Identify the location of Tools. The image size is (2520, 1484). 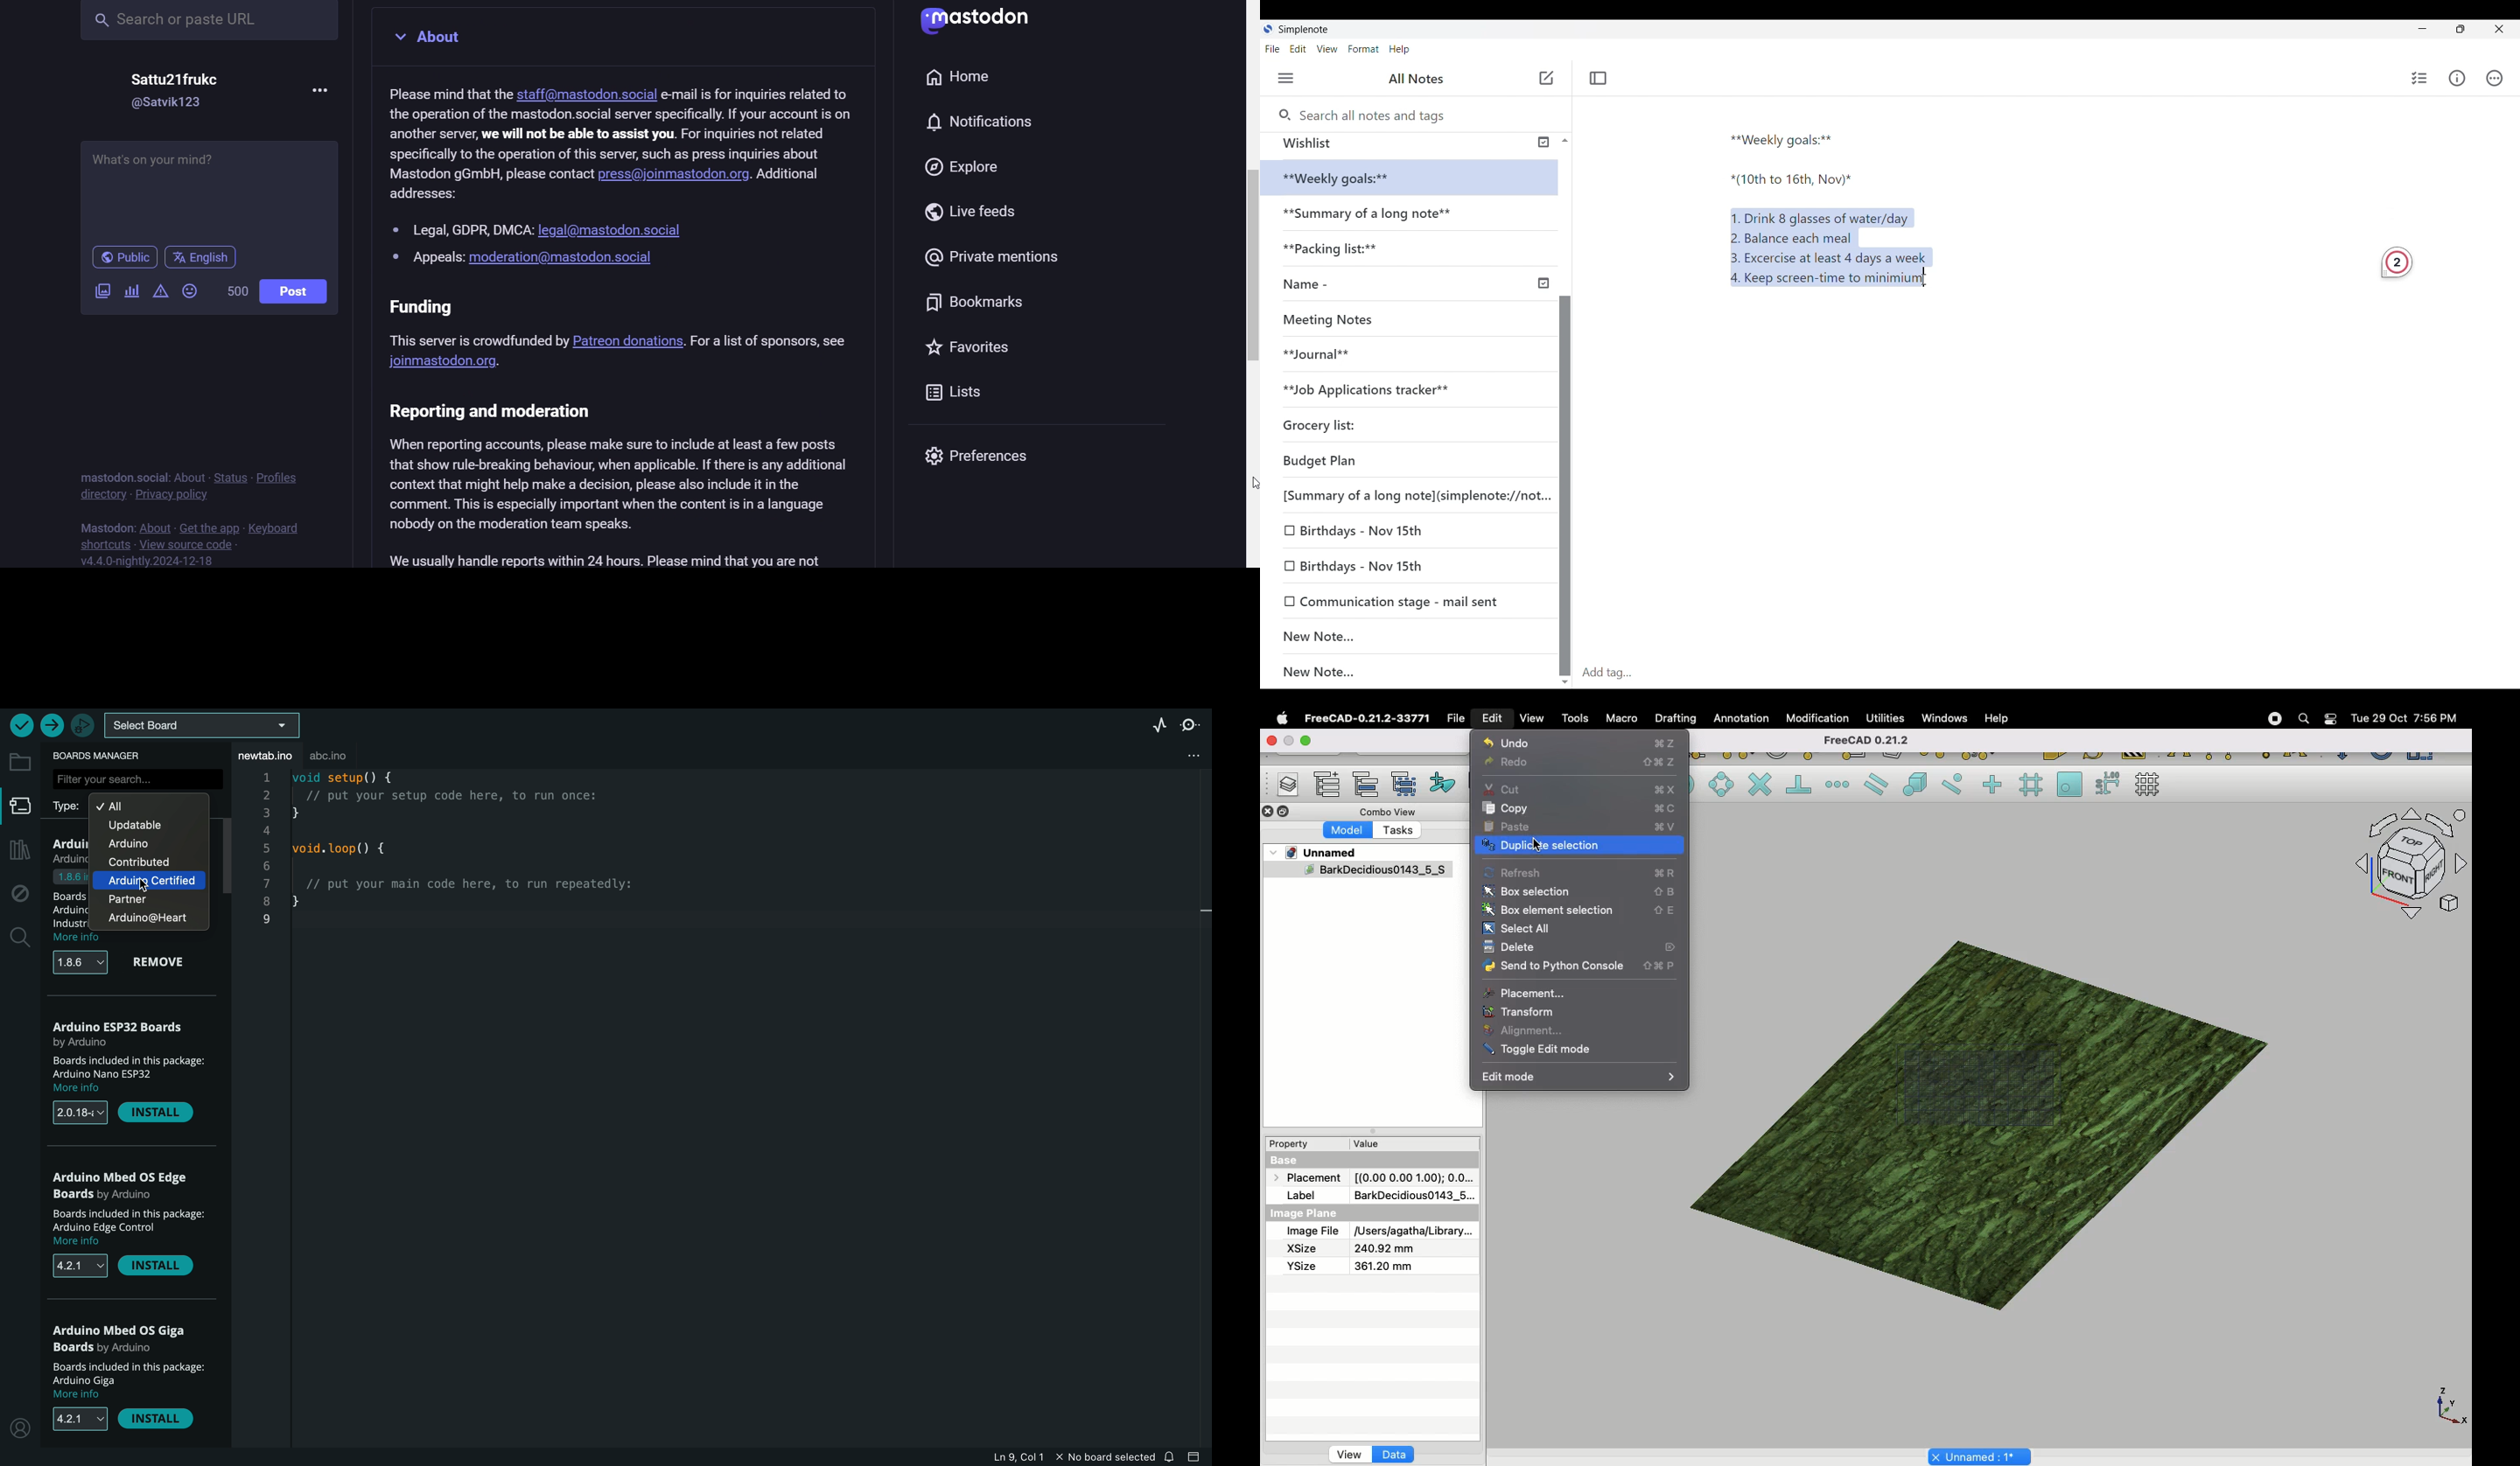
(1575, 719).